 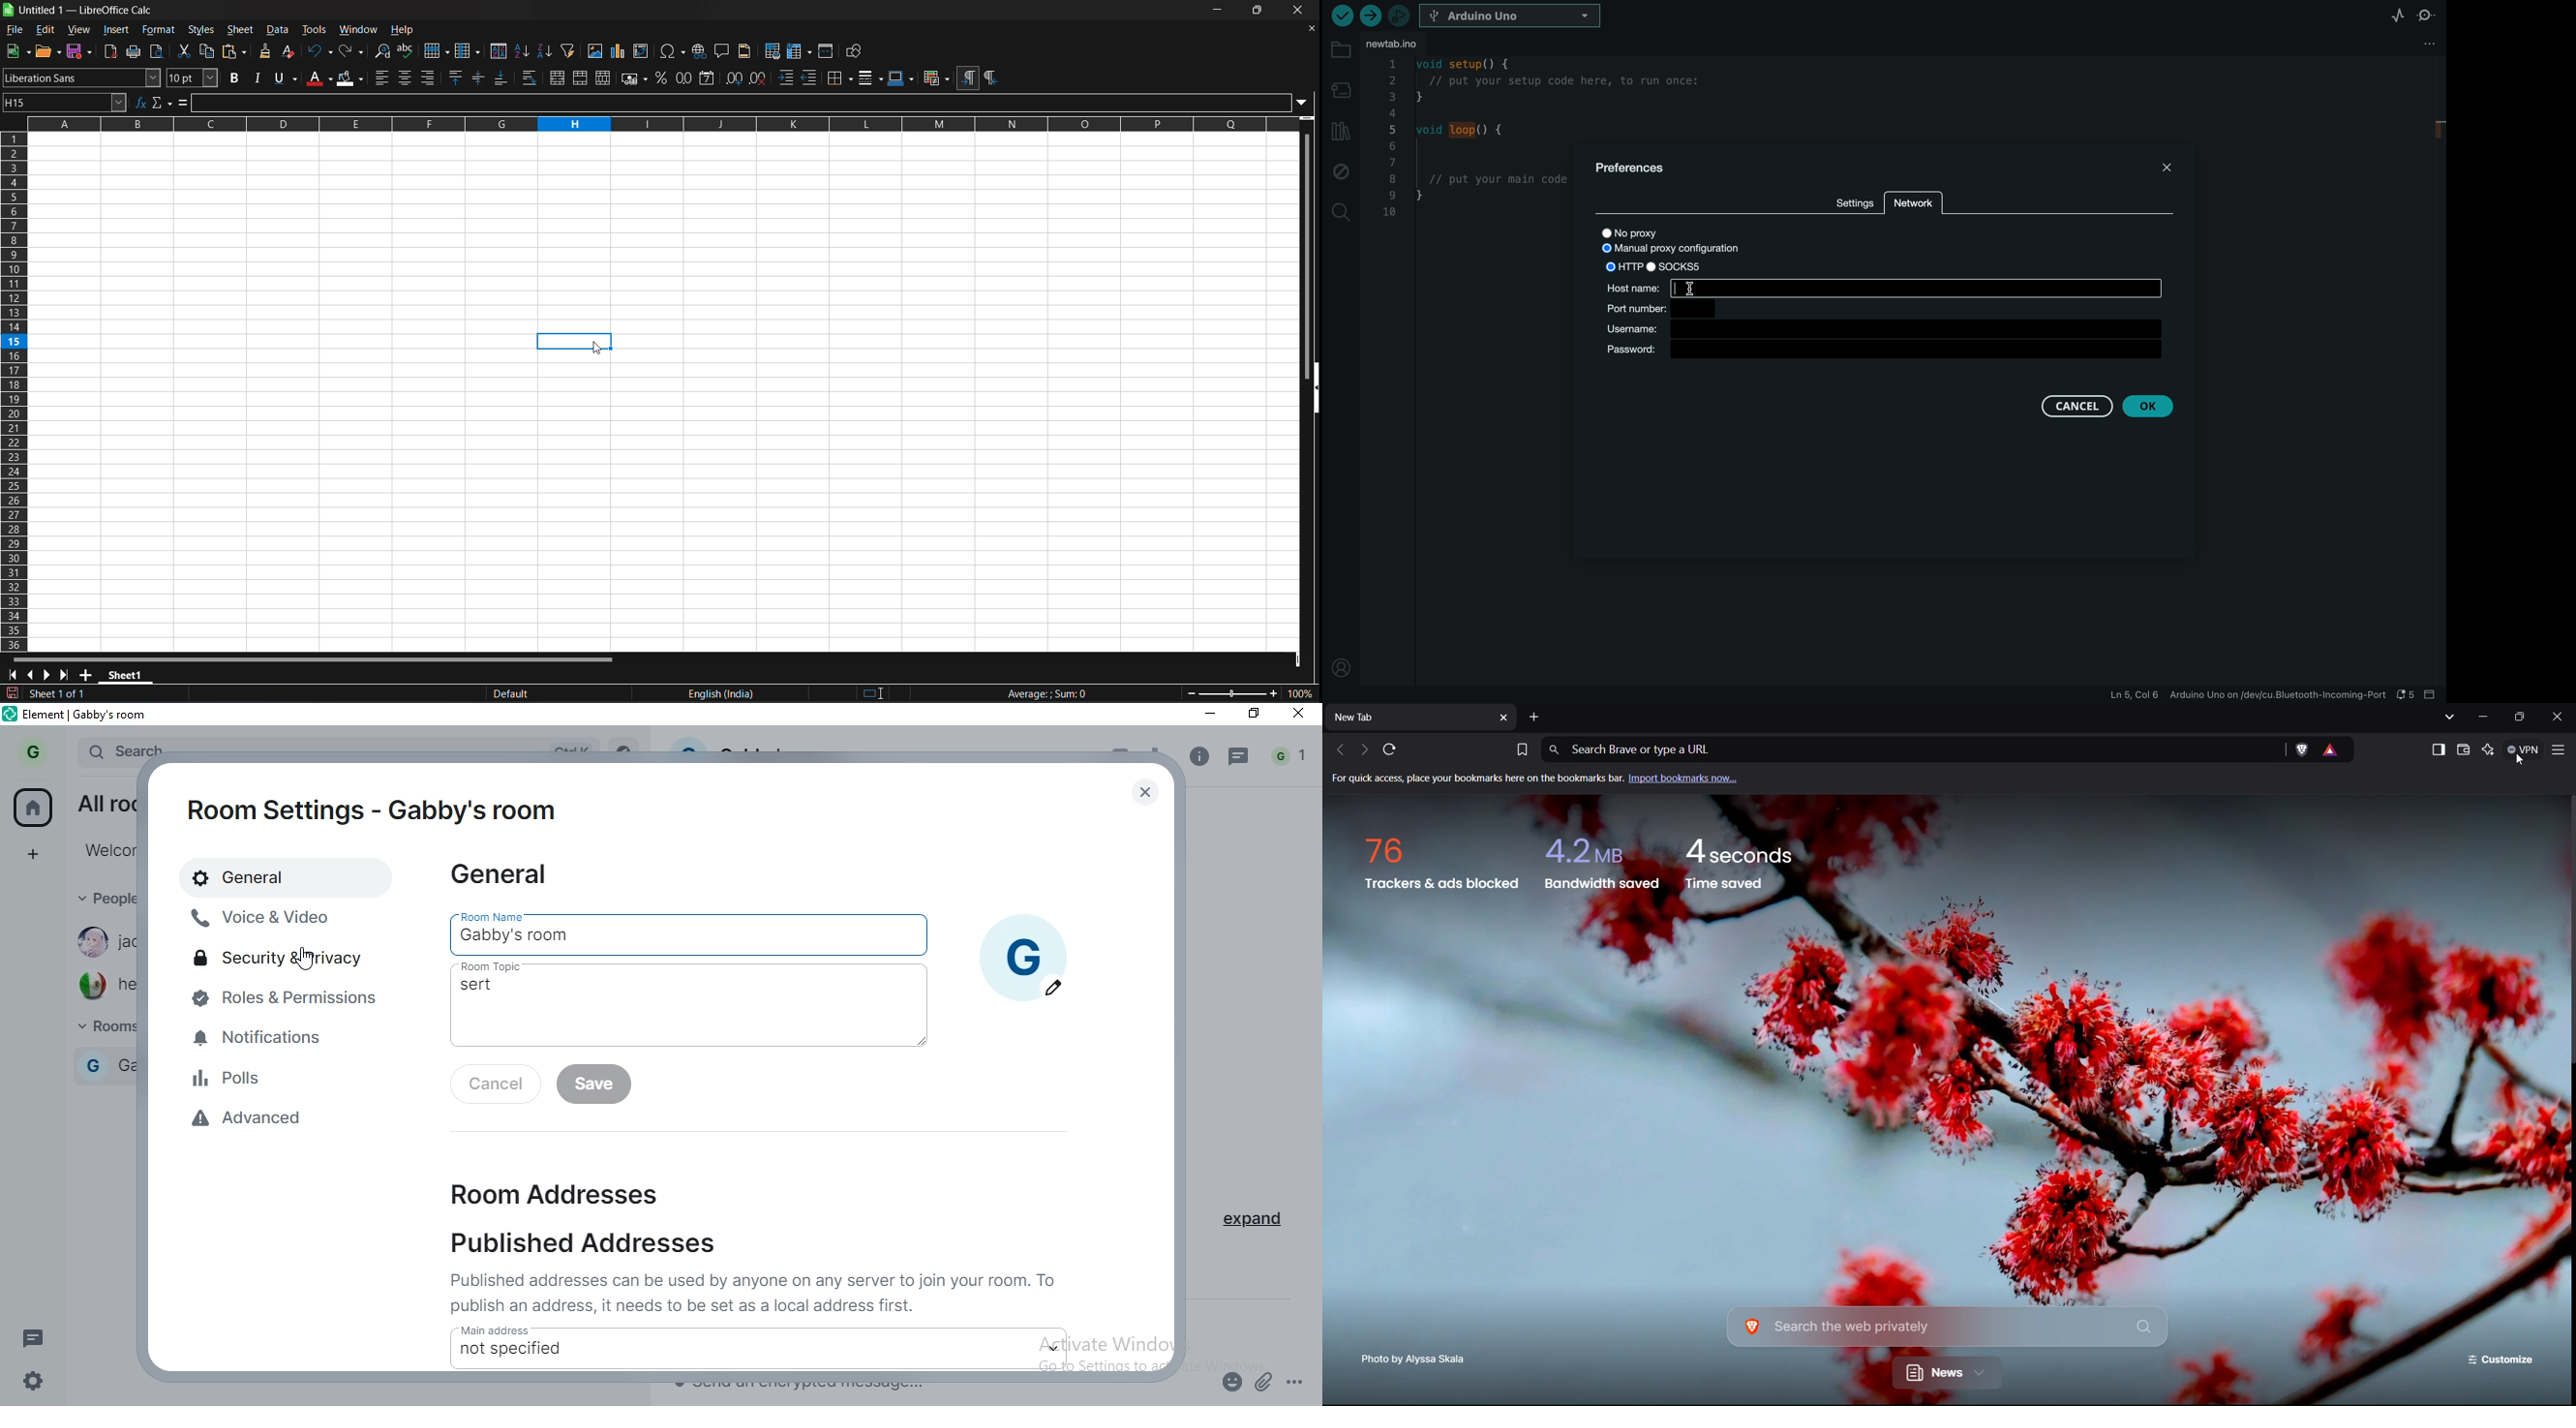 I want to click on dropdown, so click(x=1051, y=1350).